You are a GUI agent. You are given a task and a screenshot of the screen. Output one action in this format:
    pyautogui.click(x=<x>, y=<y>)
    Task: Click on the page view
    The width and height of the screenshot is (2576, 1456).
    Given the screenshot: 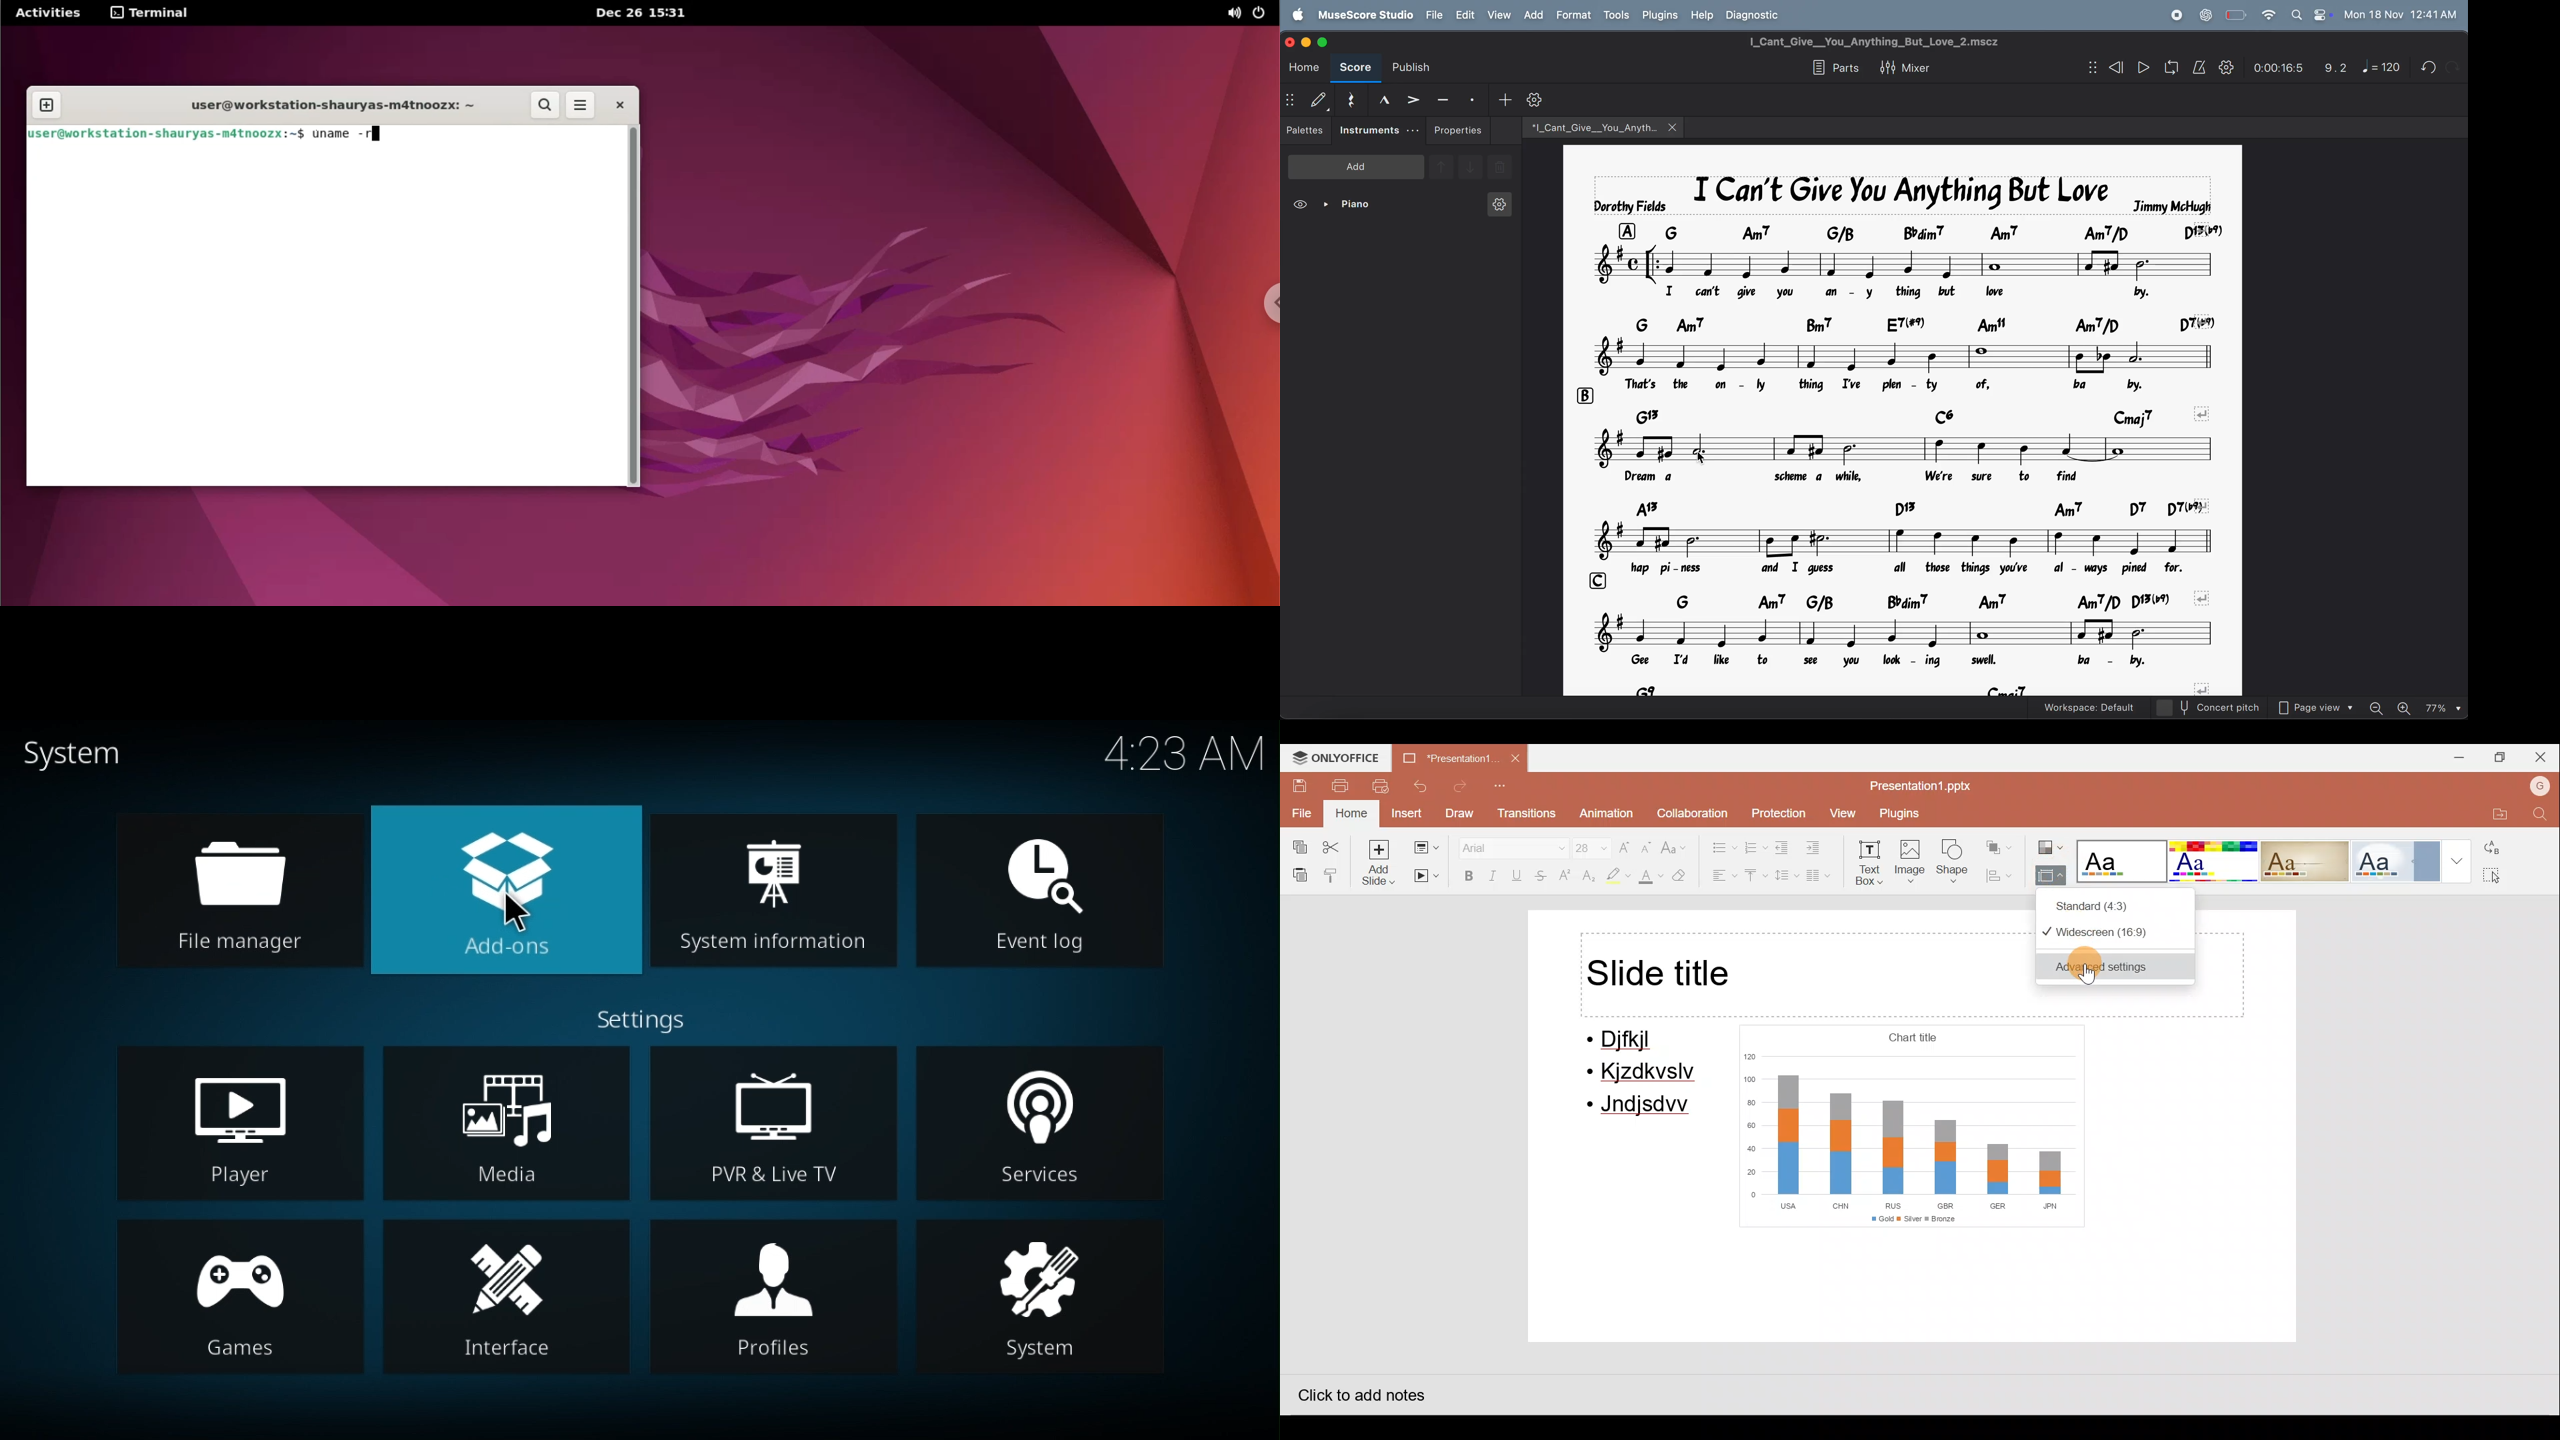 What is the action you would take?
    pyautogui.click(x=2314, y=705)
    